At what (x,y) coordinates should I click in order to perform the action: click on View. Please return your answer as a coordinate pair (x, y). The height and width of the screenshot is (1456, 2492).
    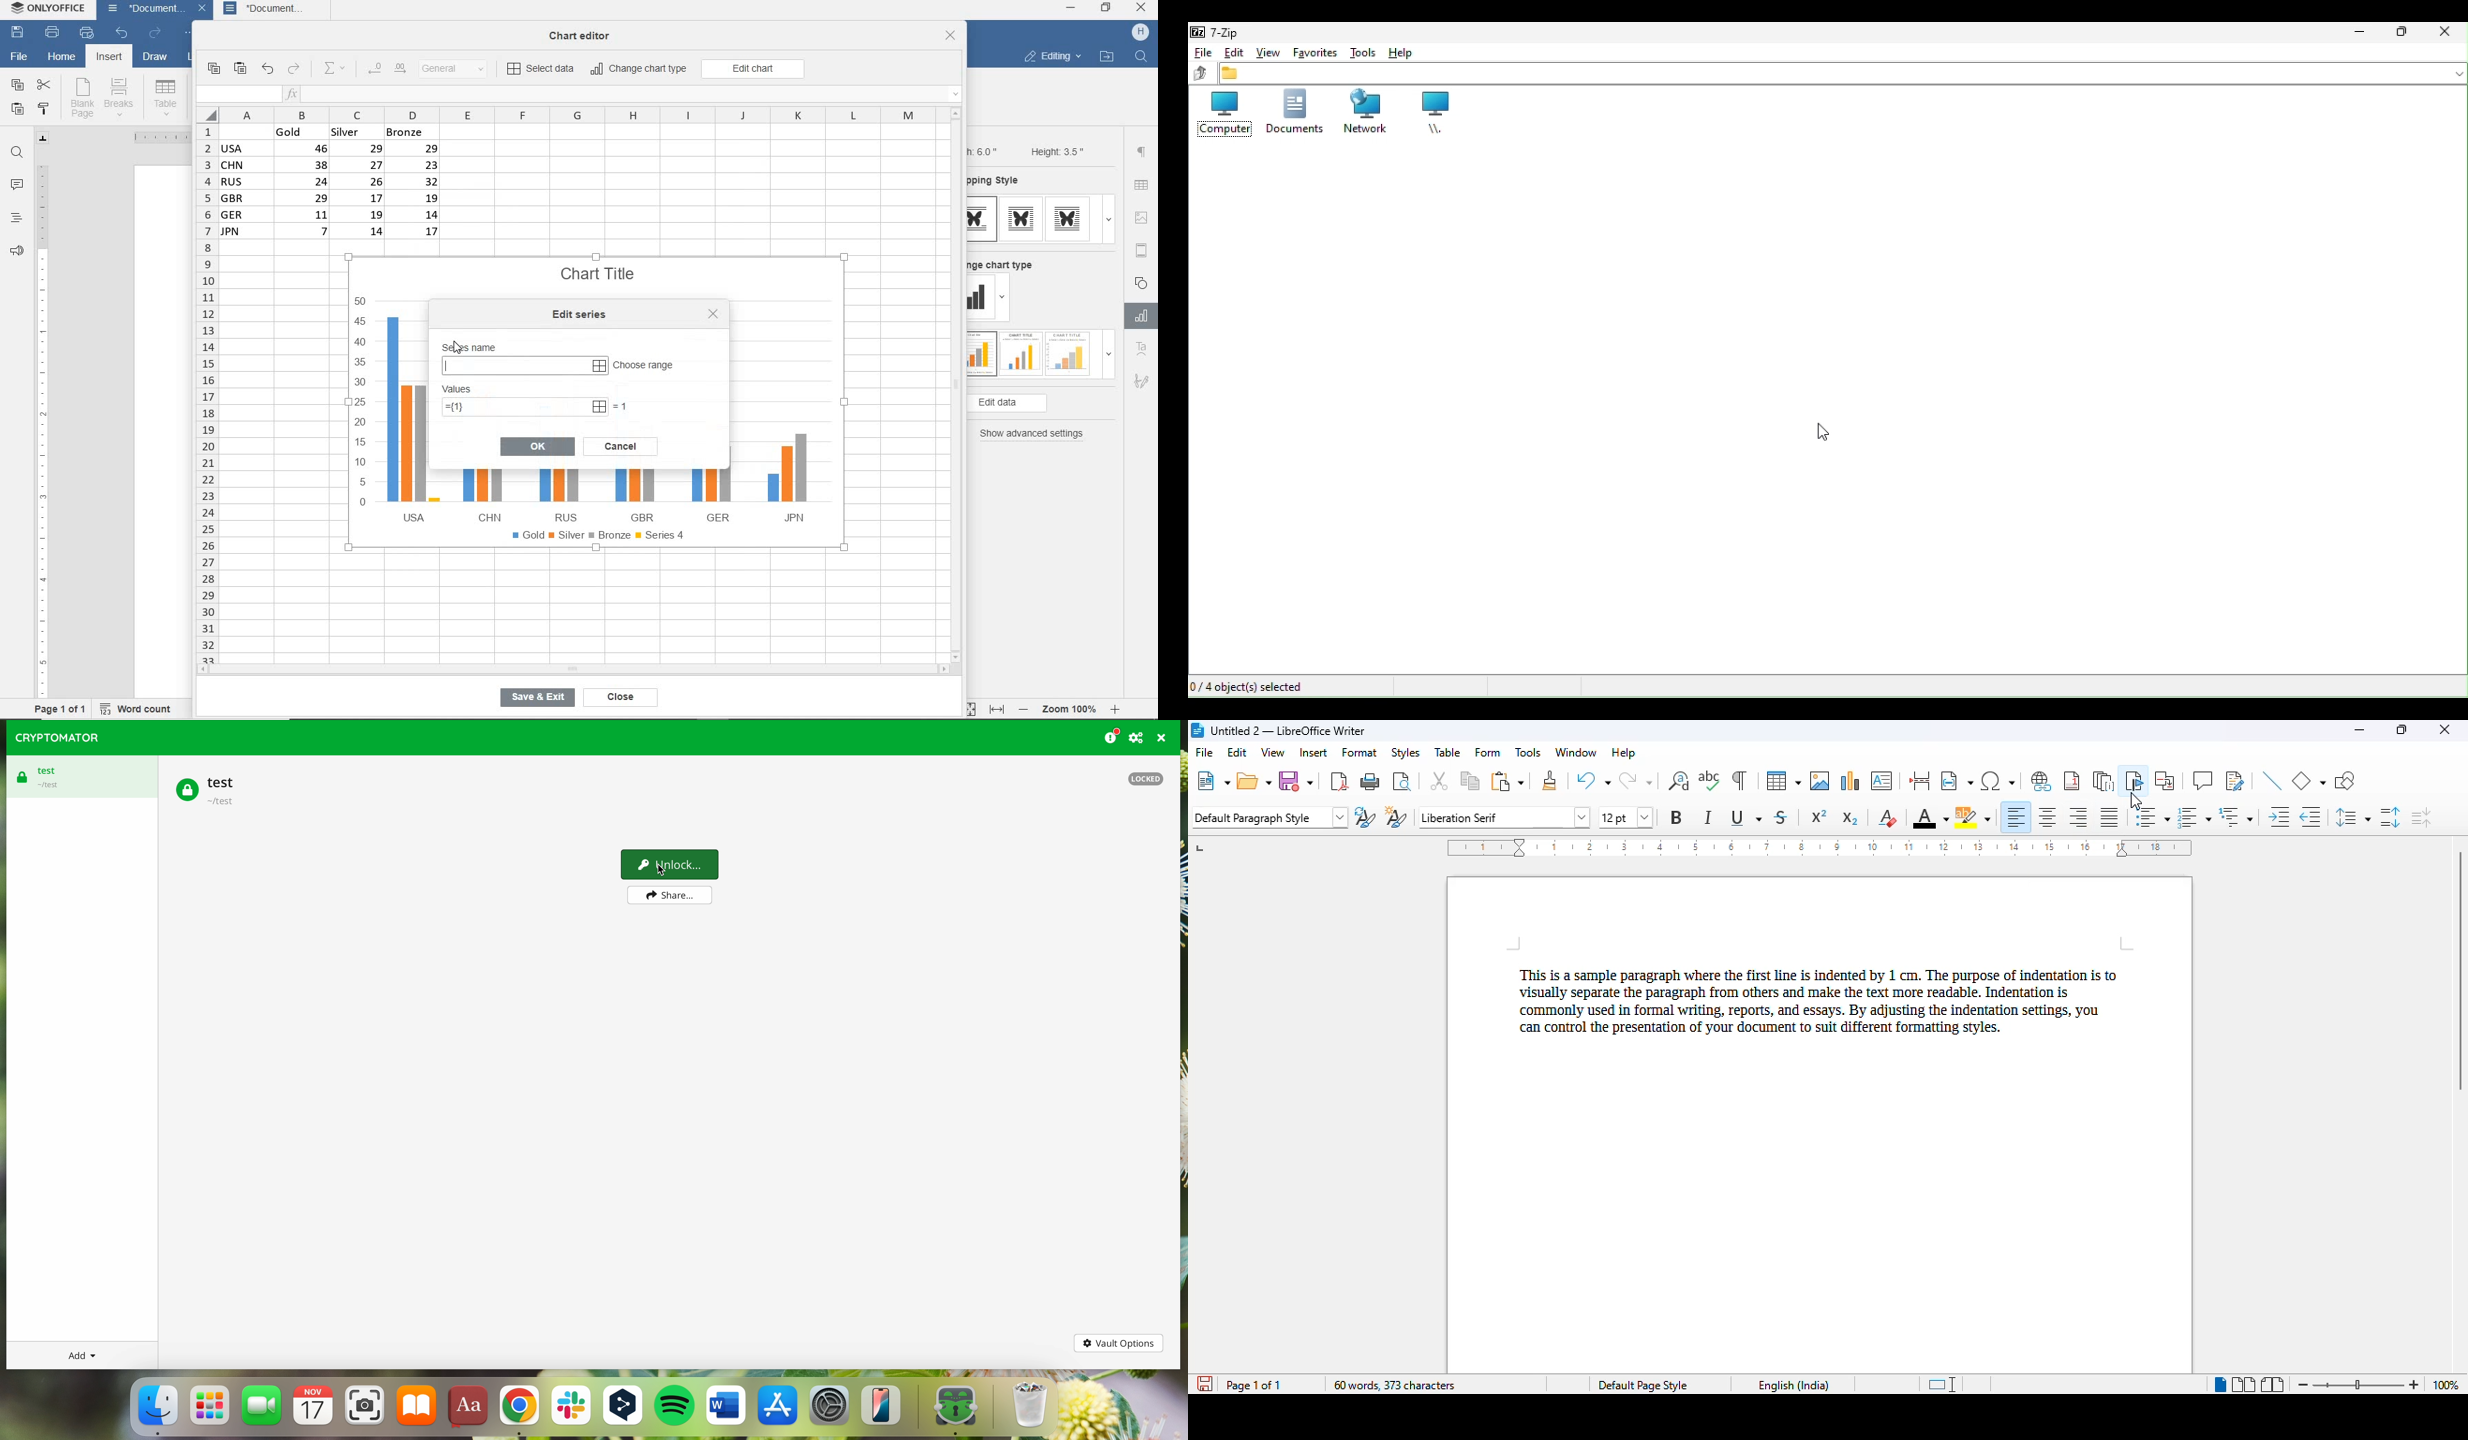
    Looking at the image, I should click on (1271, 53).